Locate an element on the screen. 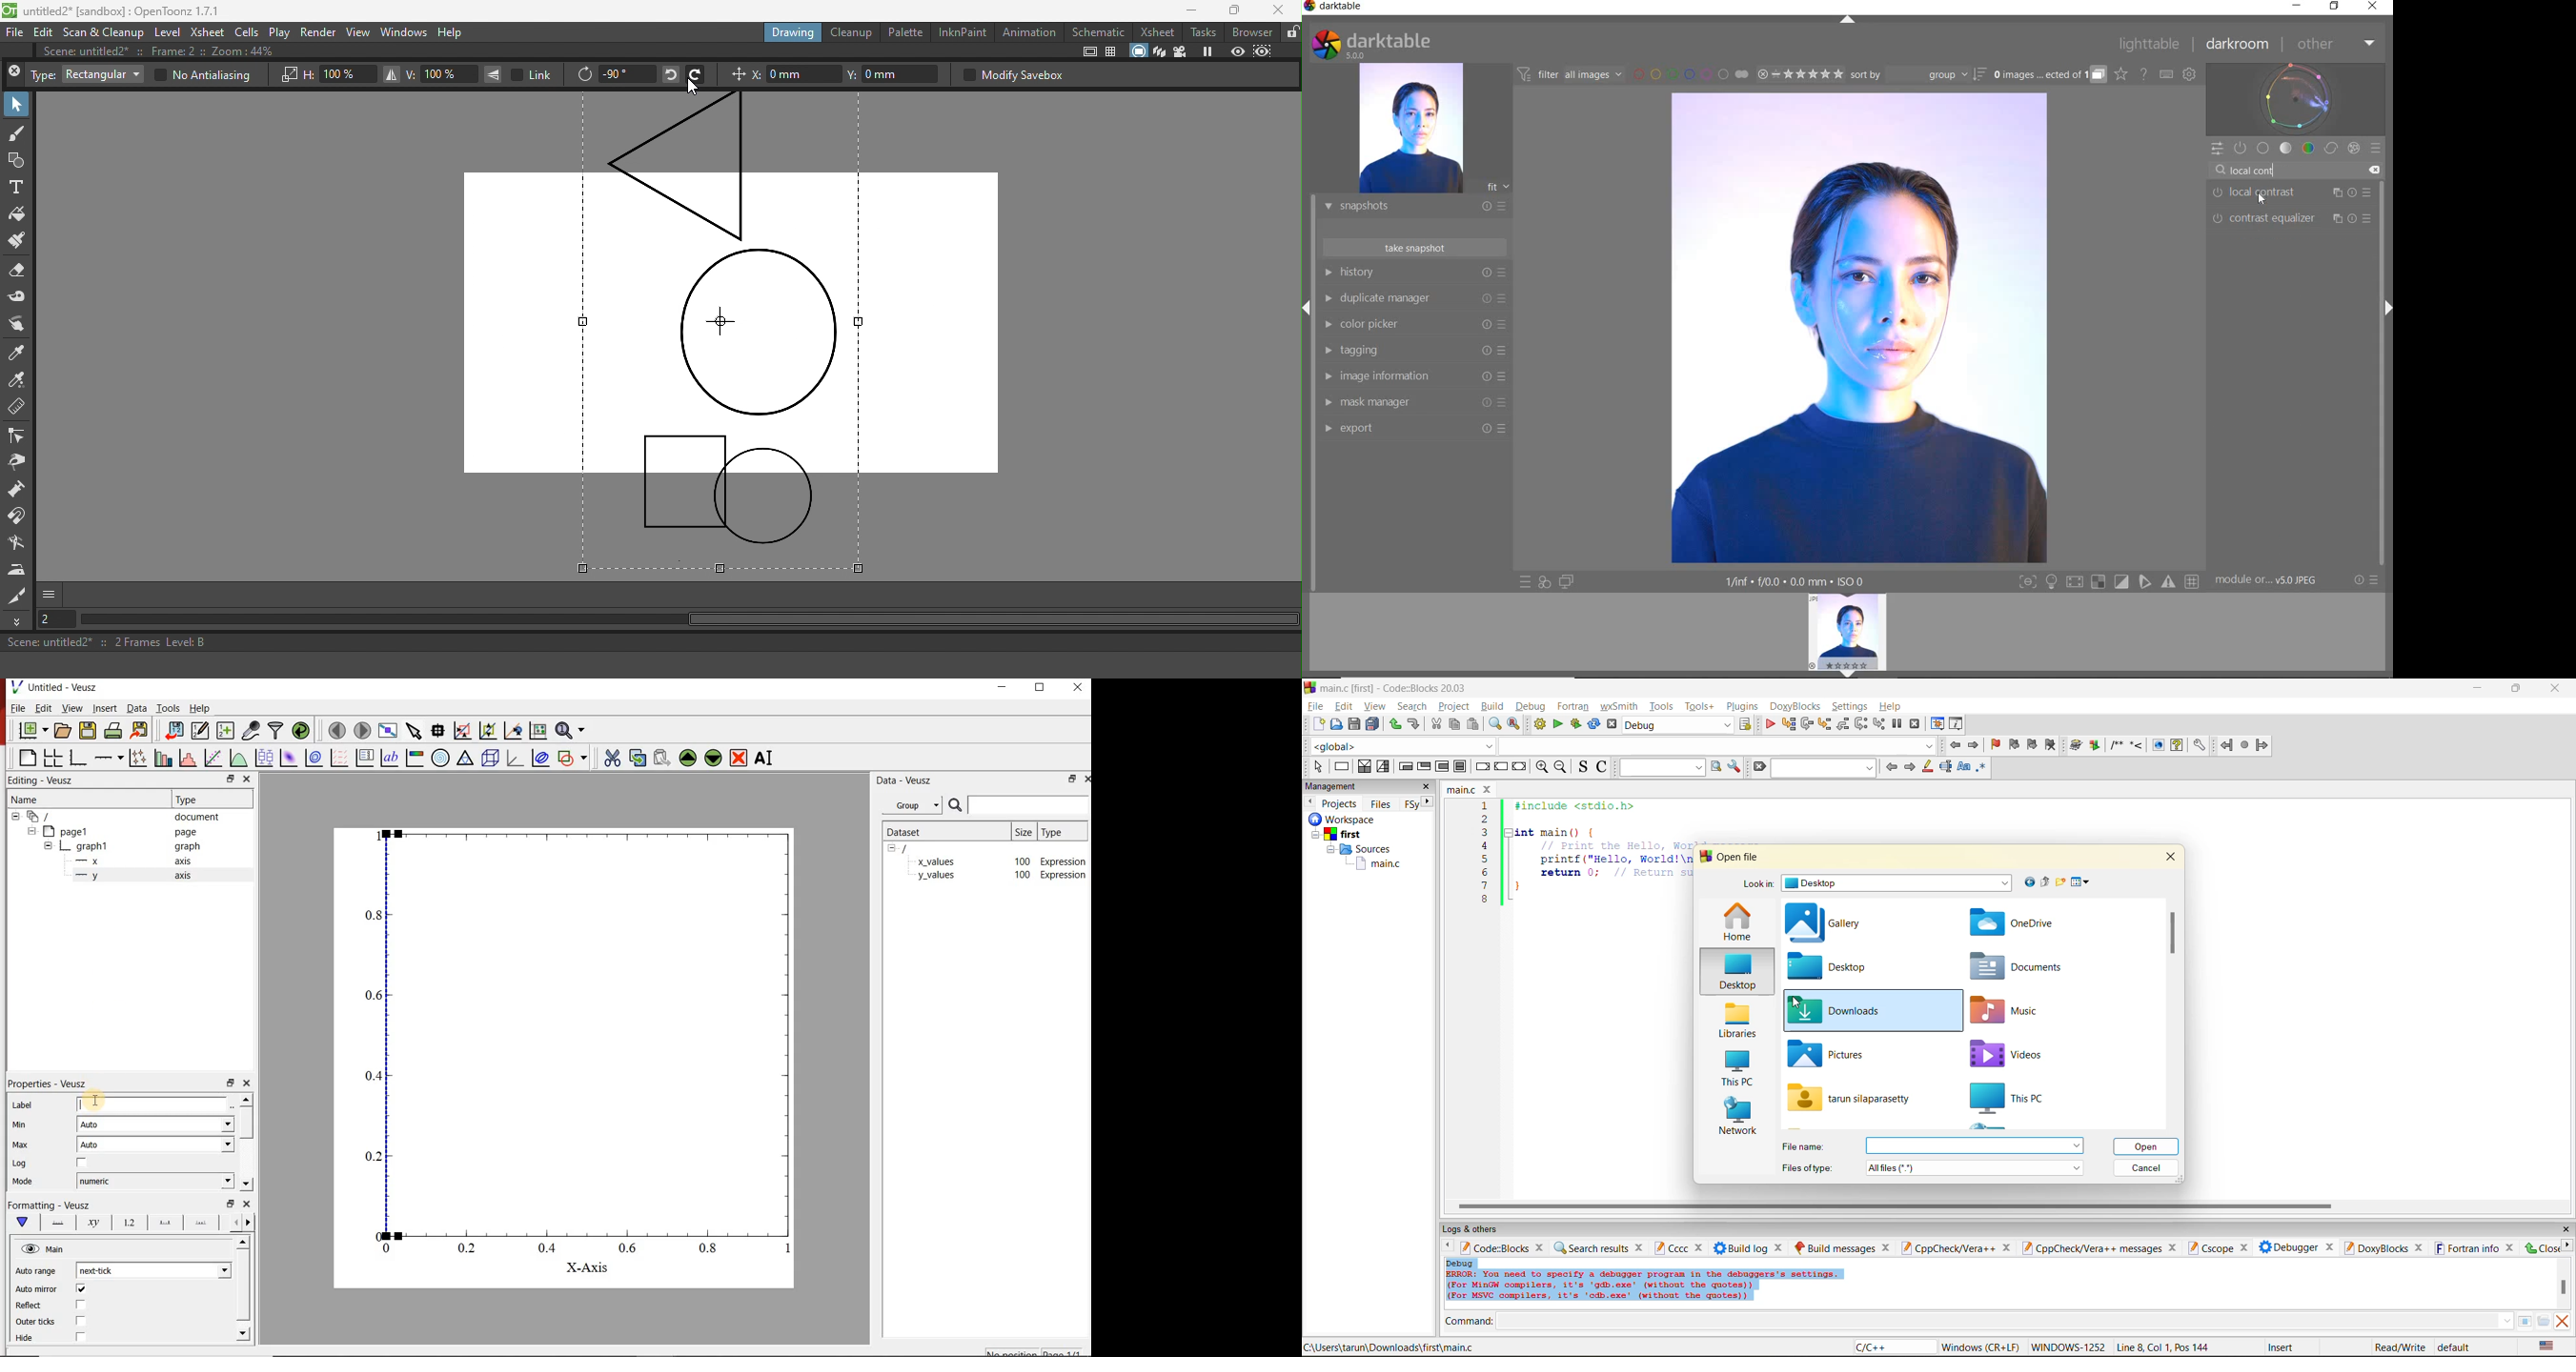 Image resolution: width=2576 pixels, height=1372 pixels. x_values is located at coordinates (937, 860).